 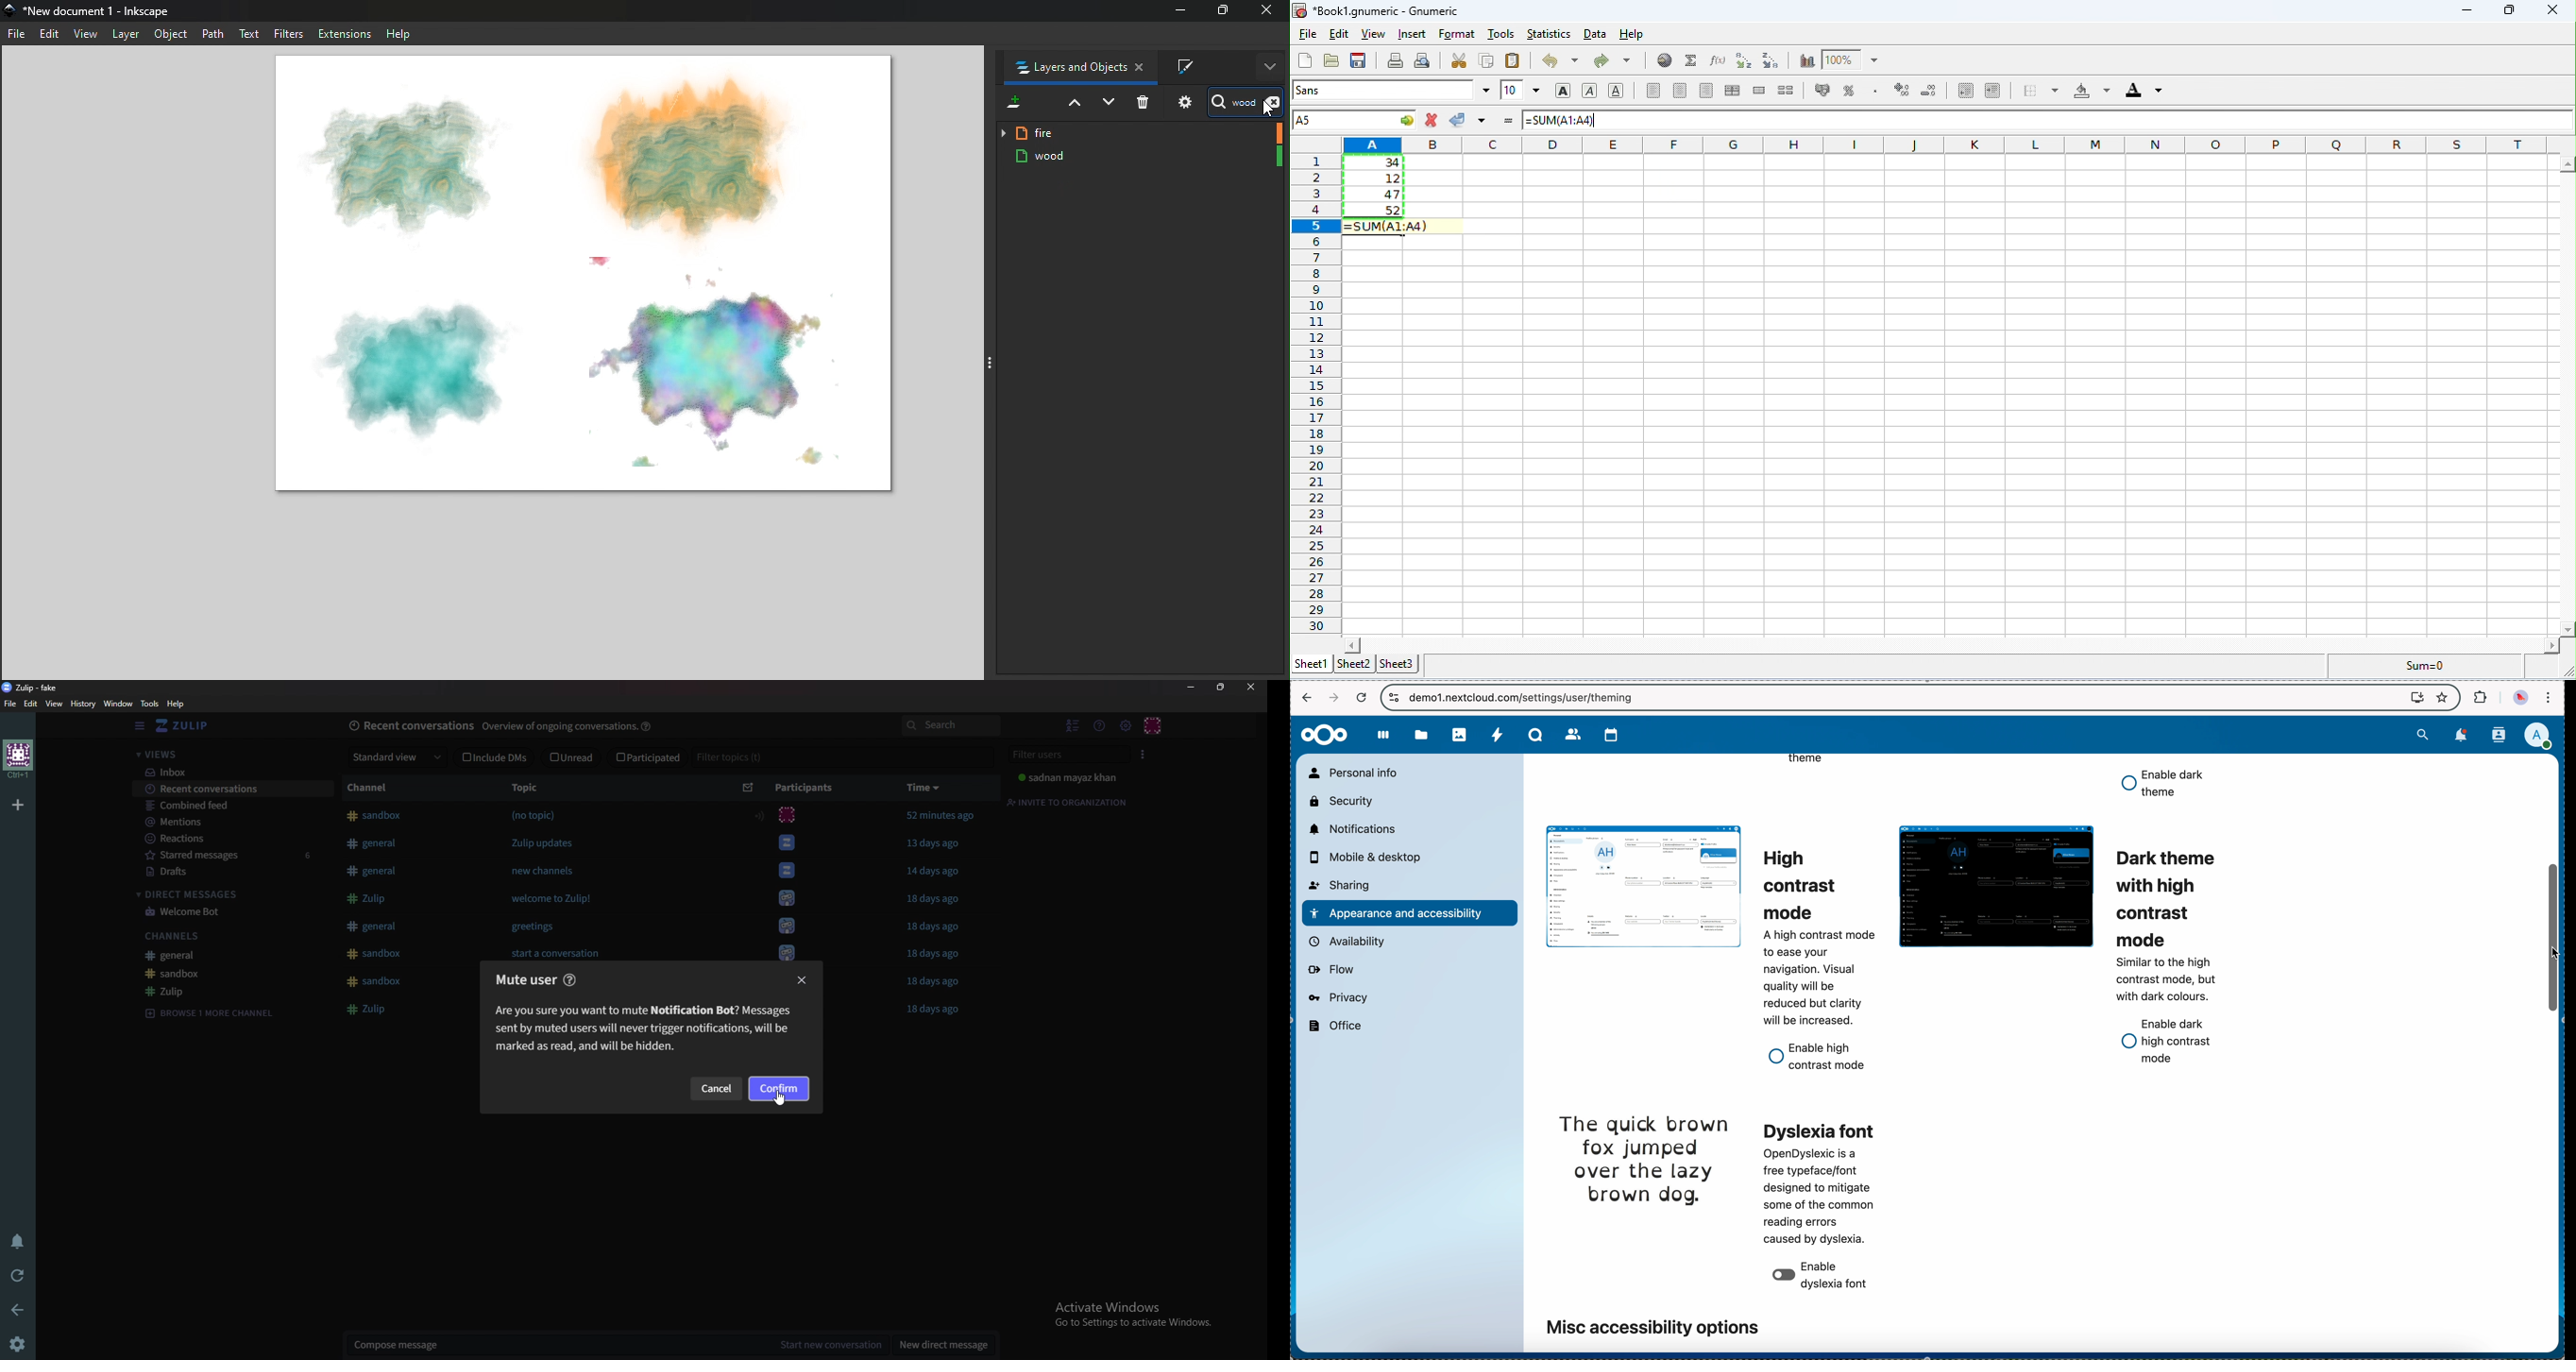 What do you see at coordinates (789, 813) in the screenshot?
I see `icon` at bounding box center [789, 813].